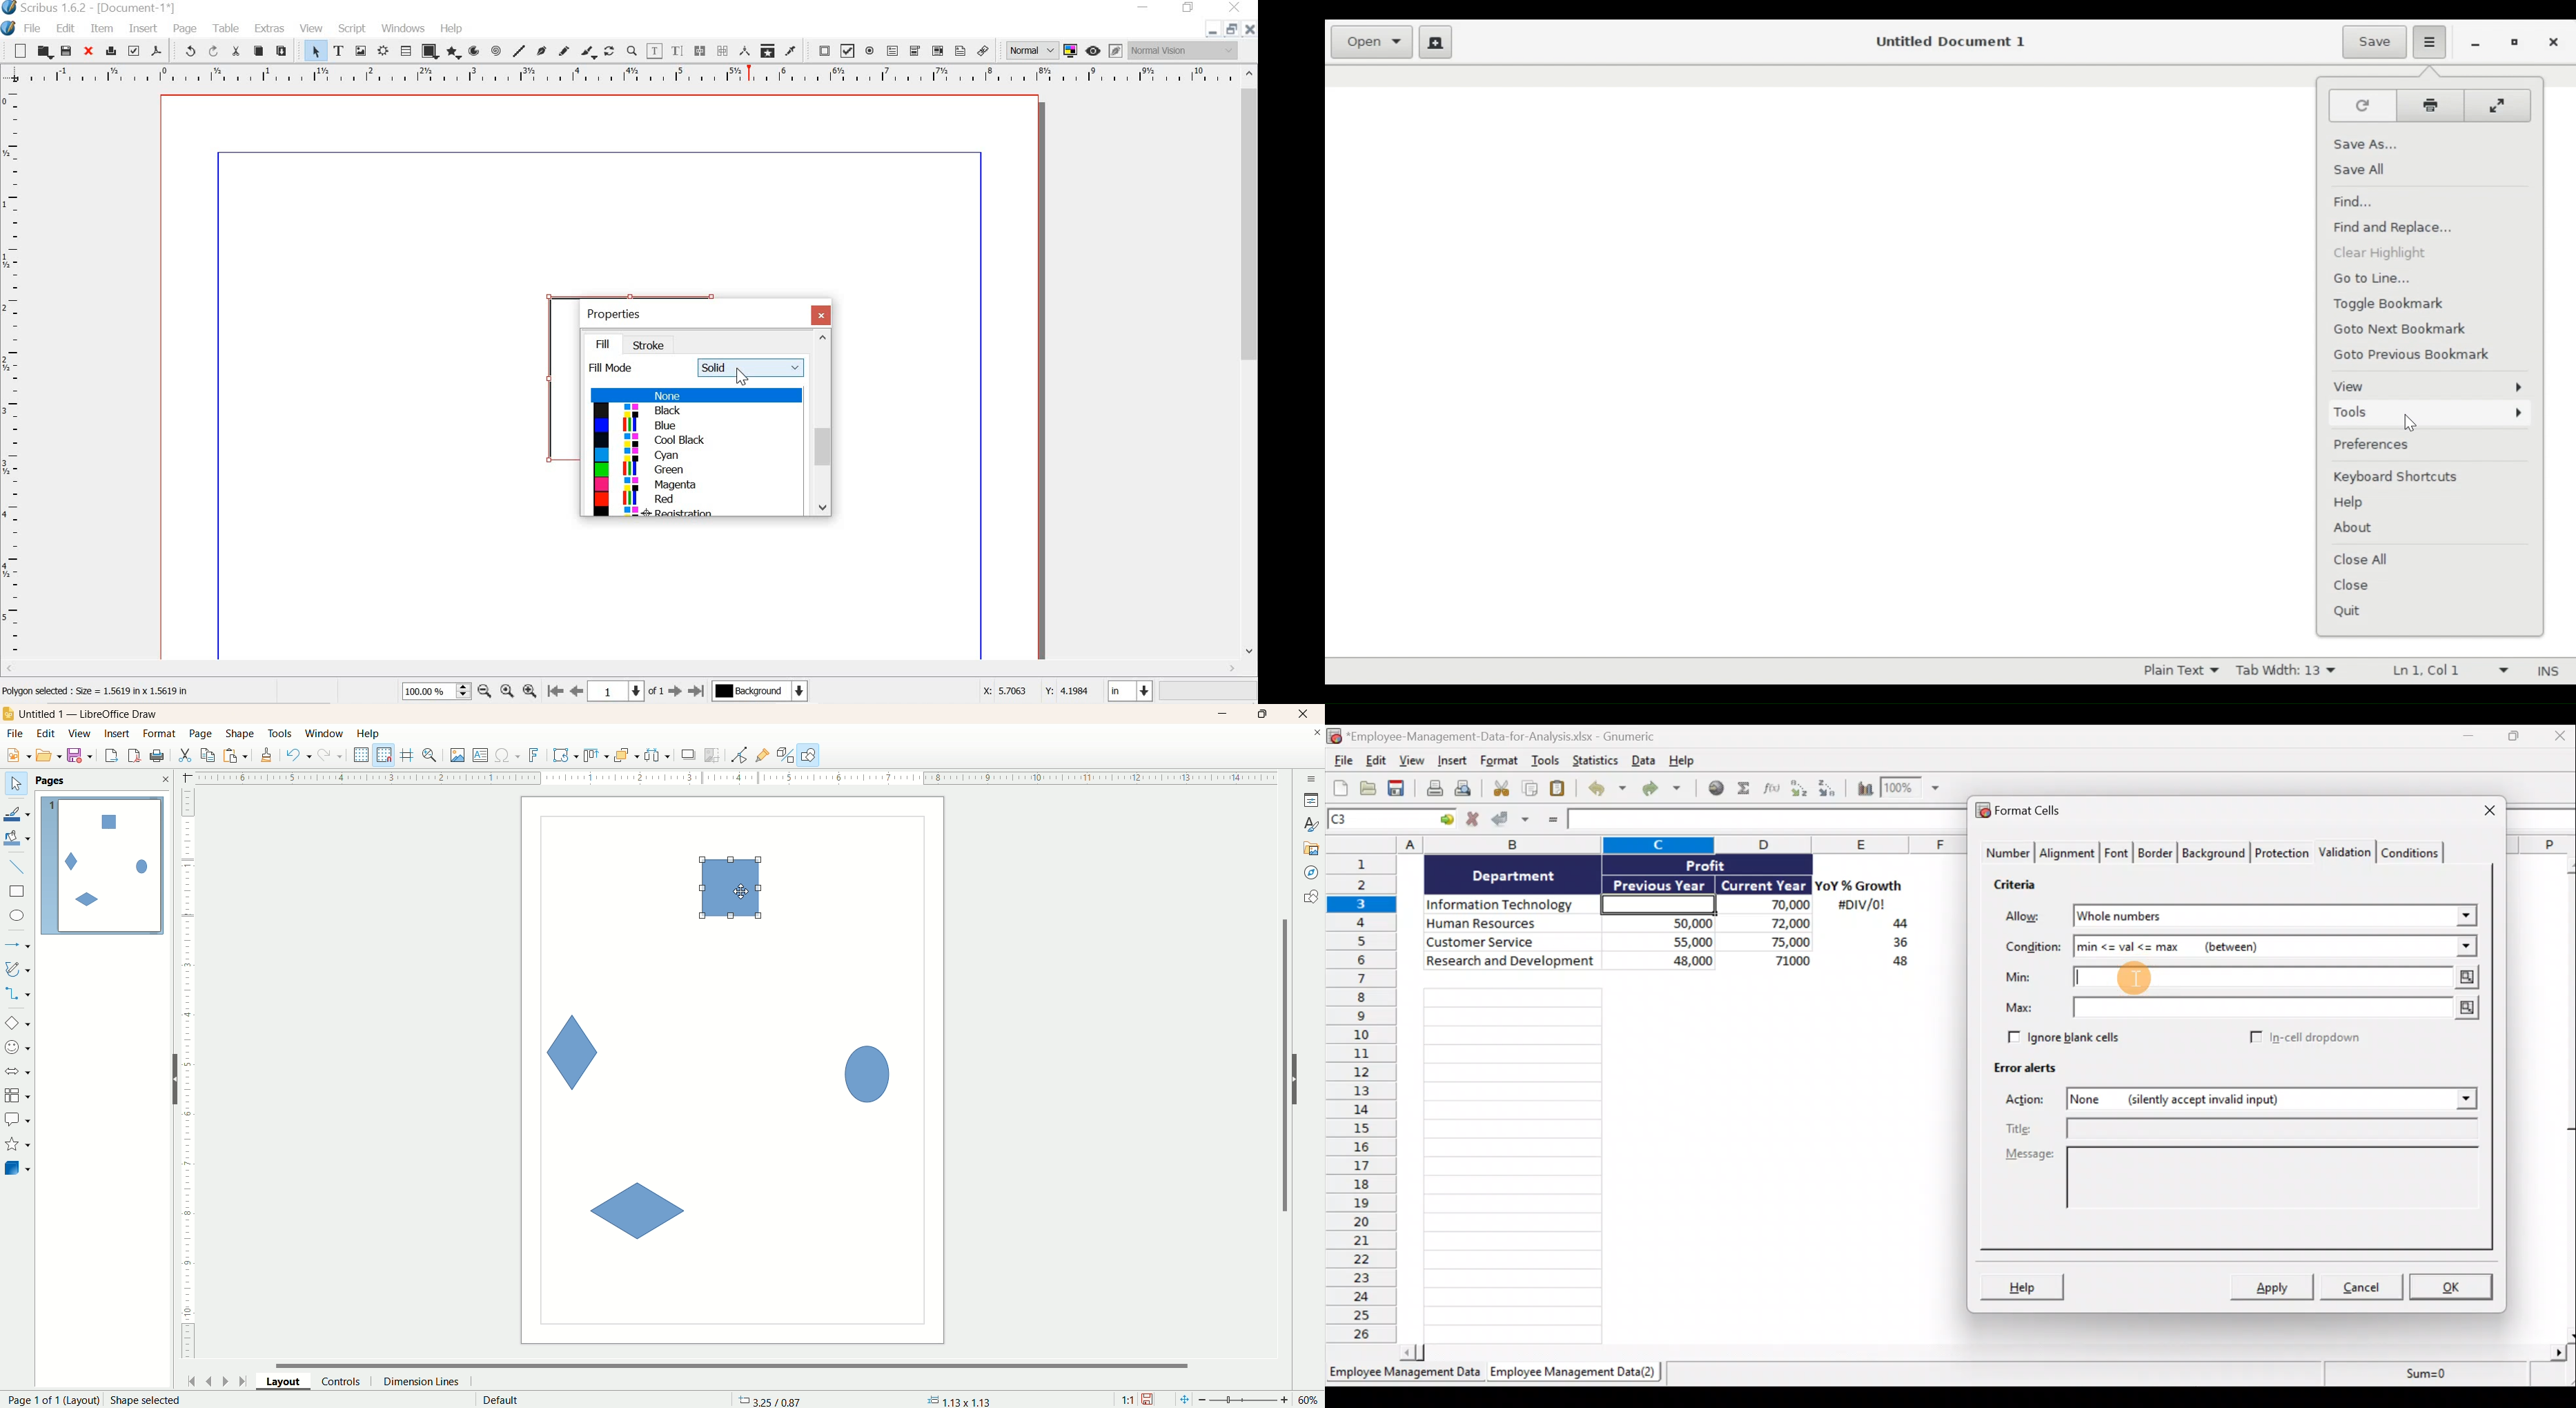 The width and height of the screenshot is (2576, 1428). I want to click on ruler, so click(12, 374).